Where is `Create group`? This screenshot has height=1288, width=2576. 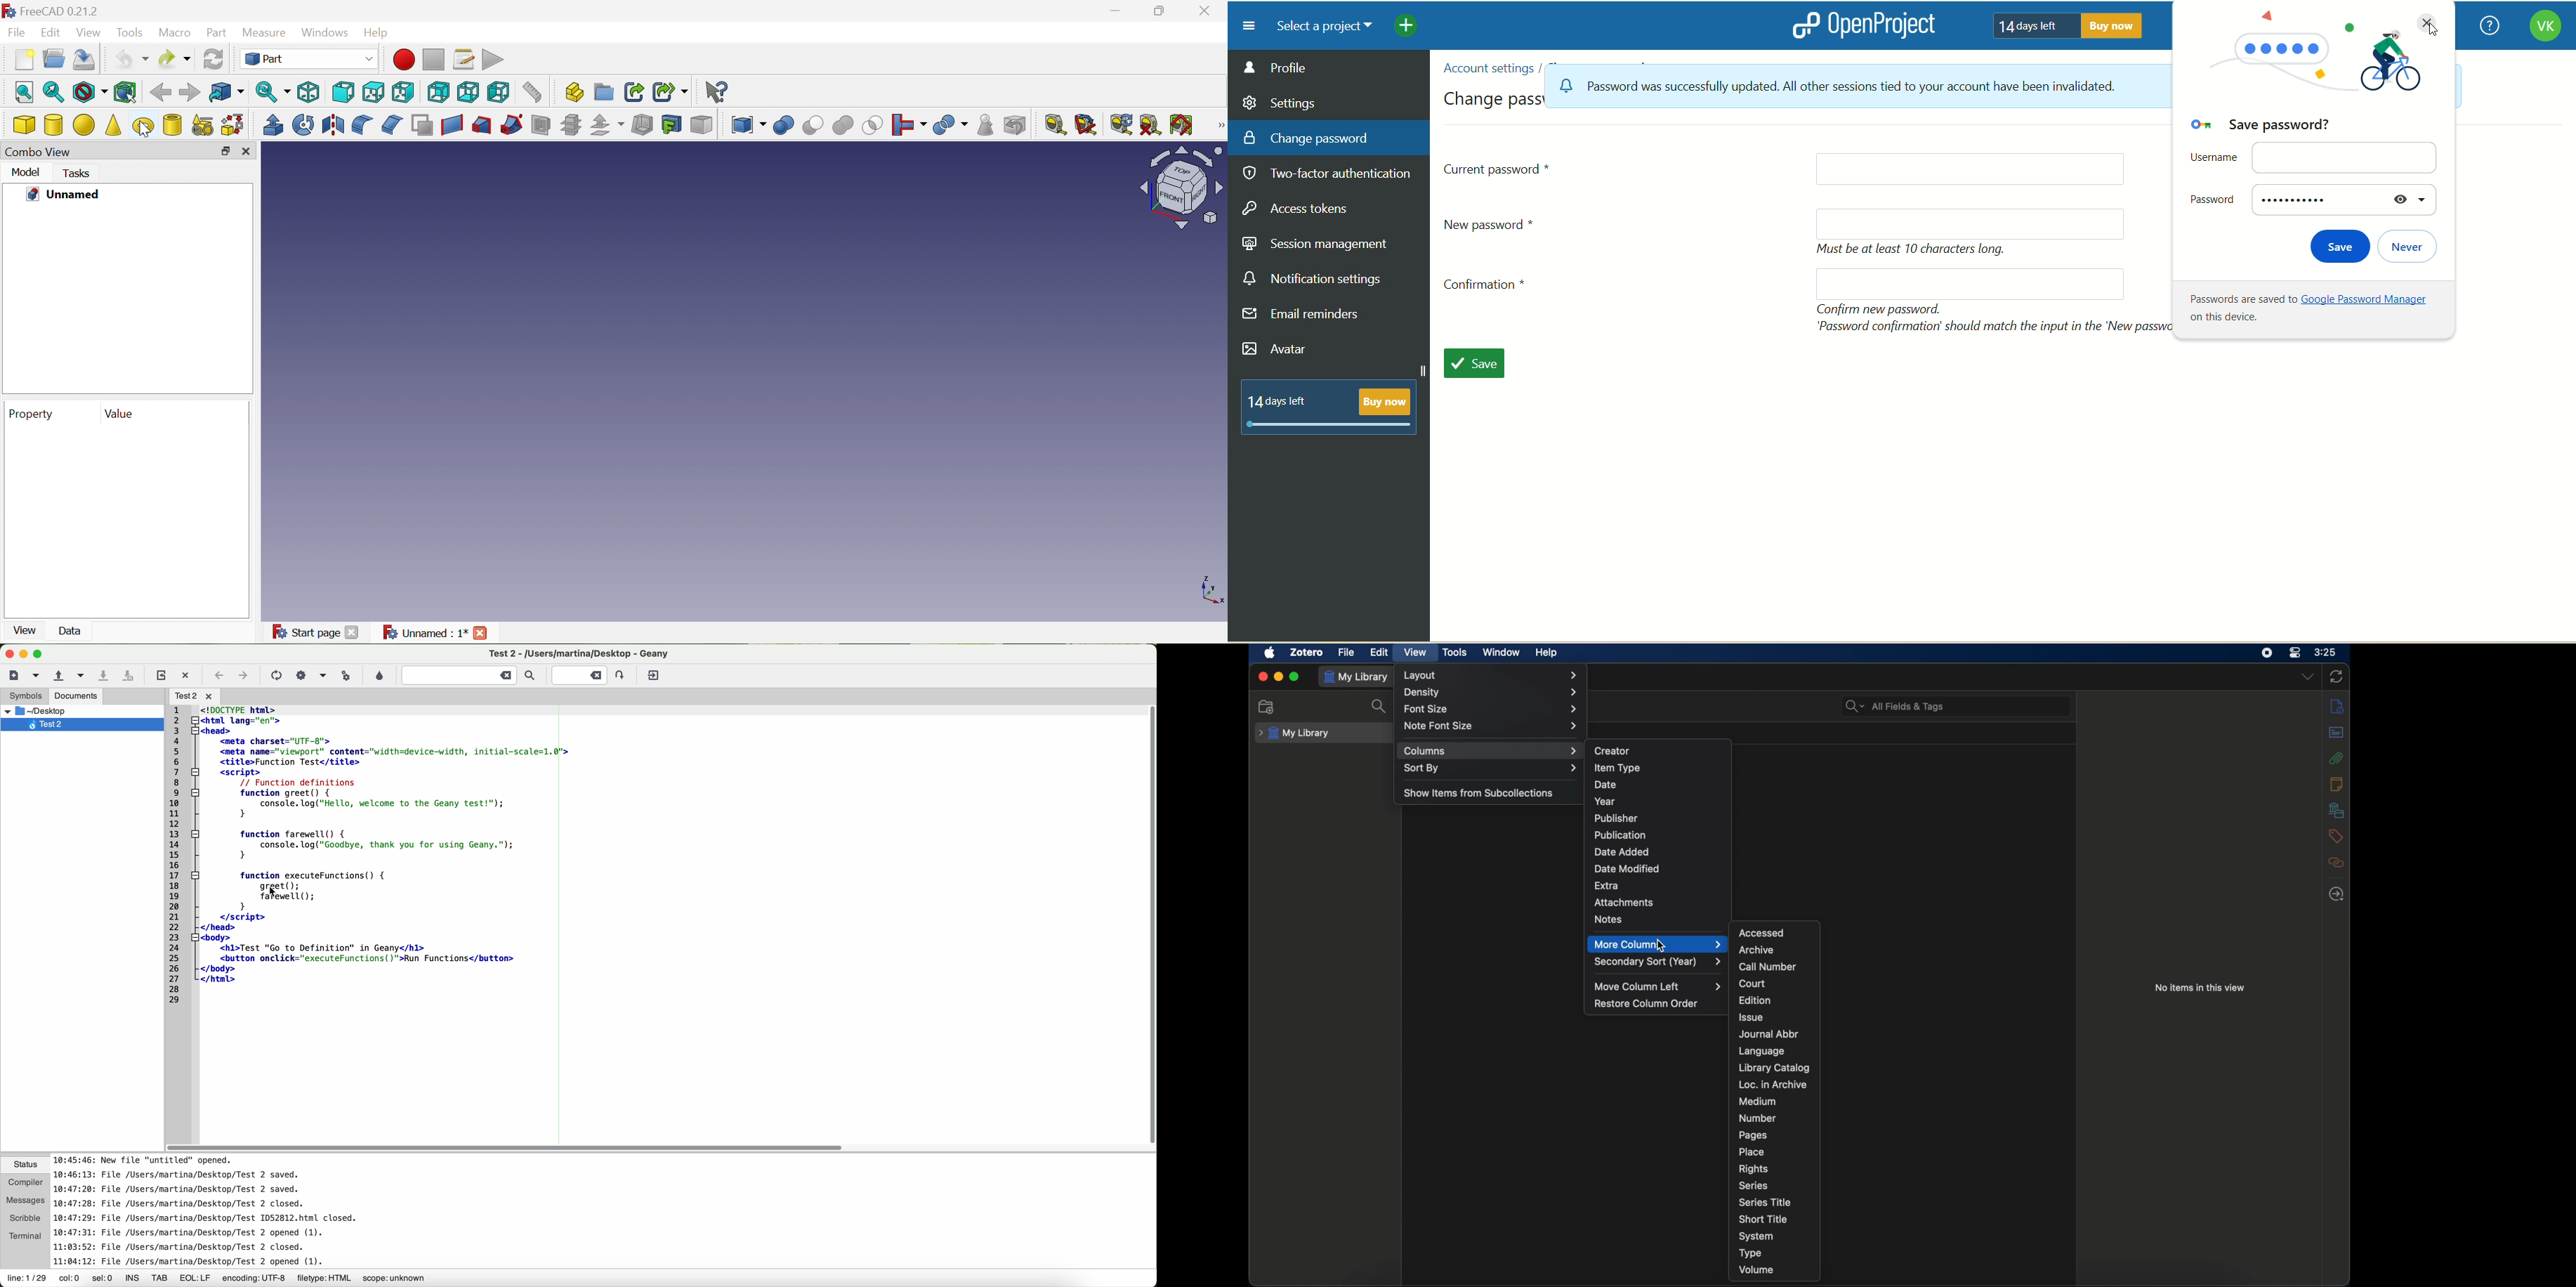 Create group is located at coordinates (605, 91).